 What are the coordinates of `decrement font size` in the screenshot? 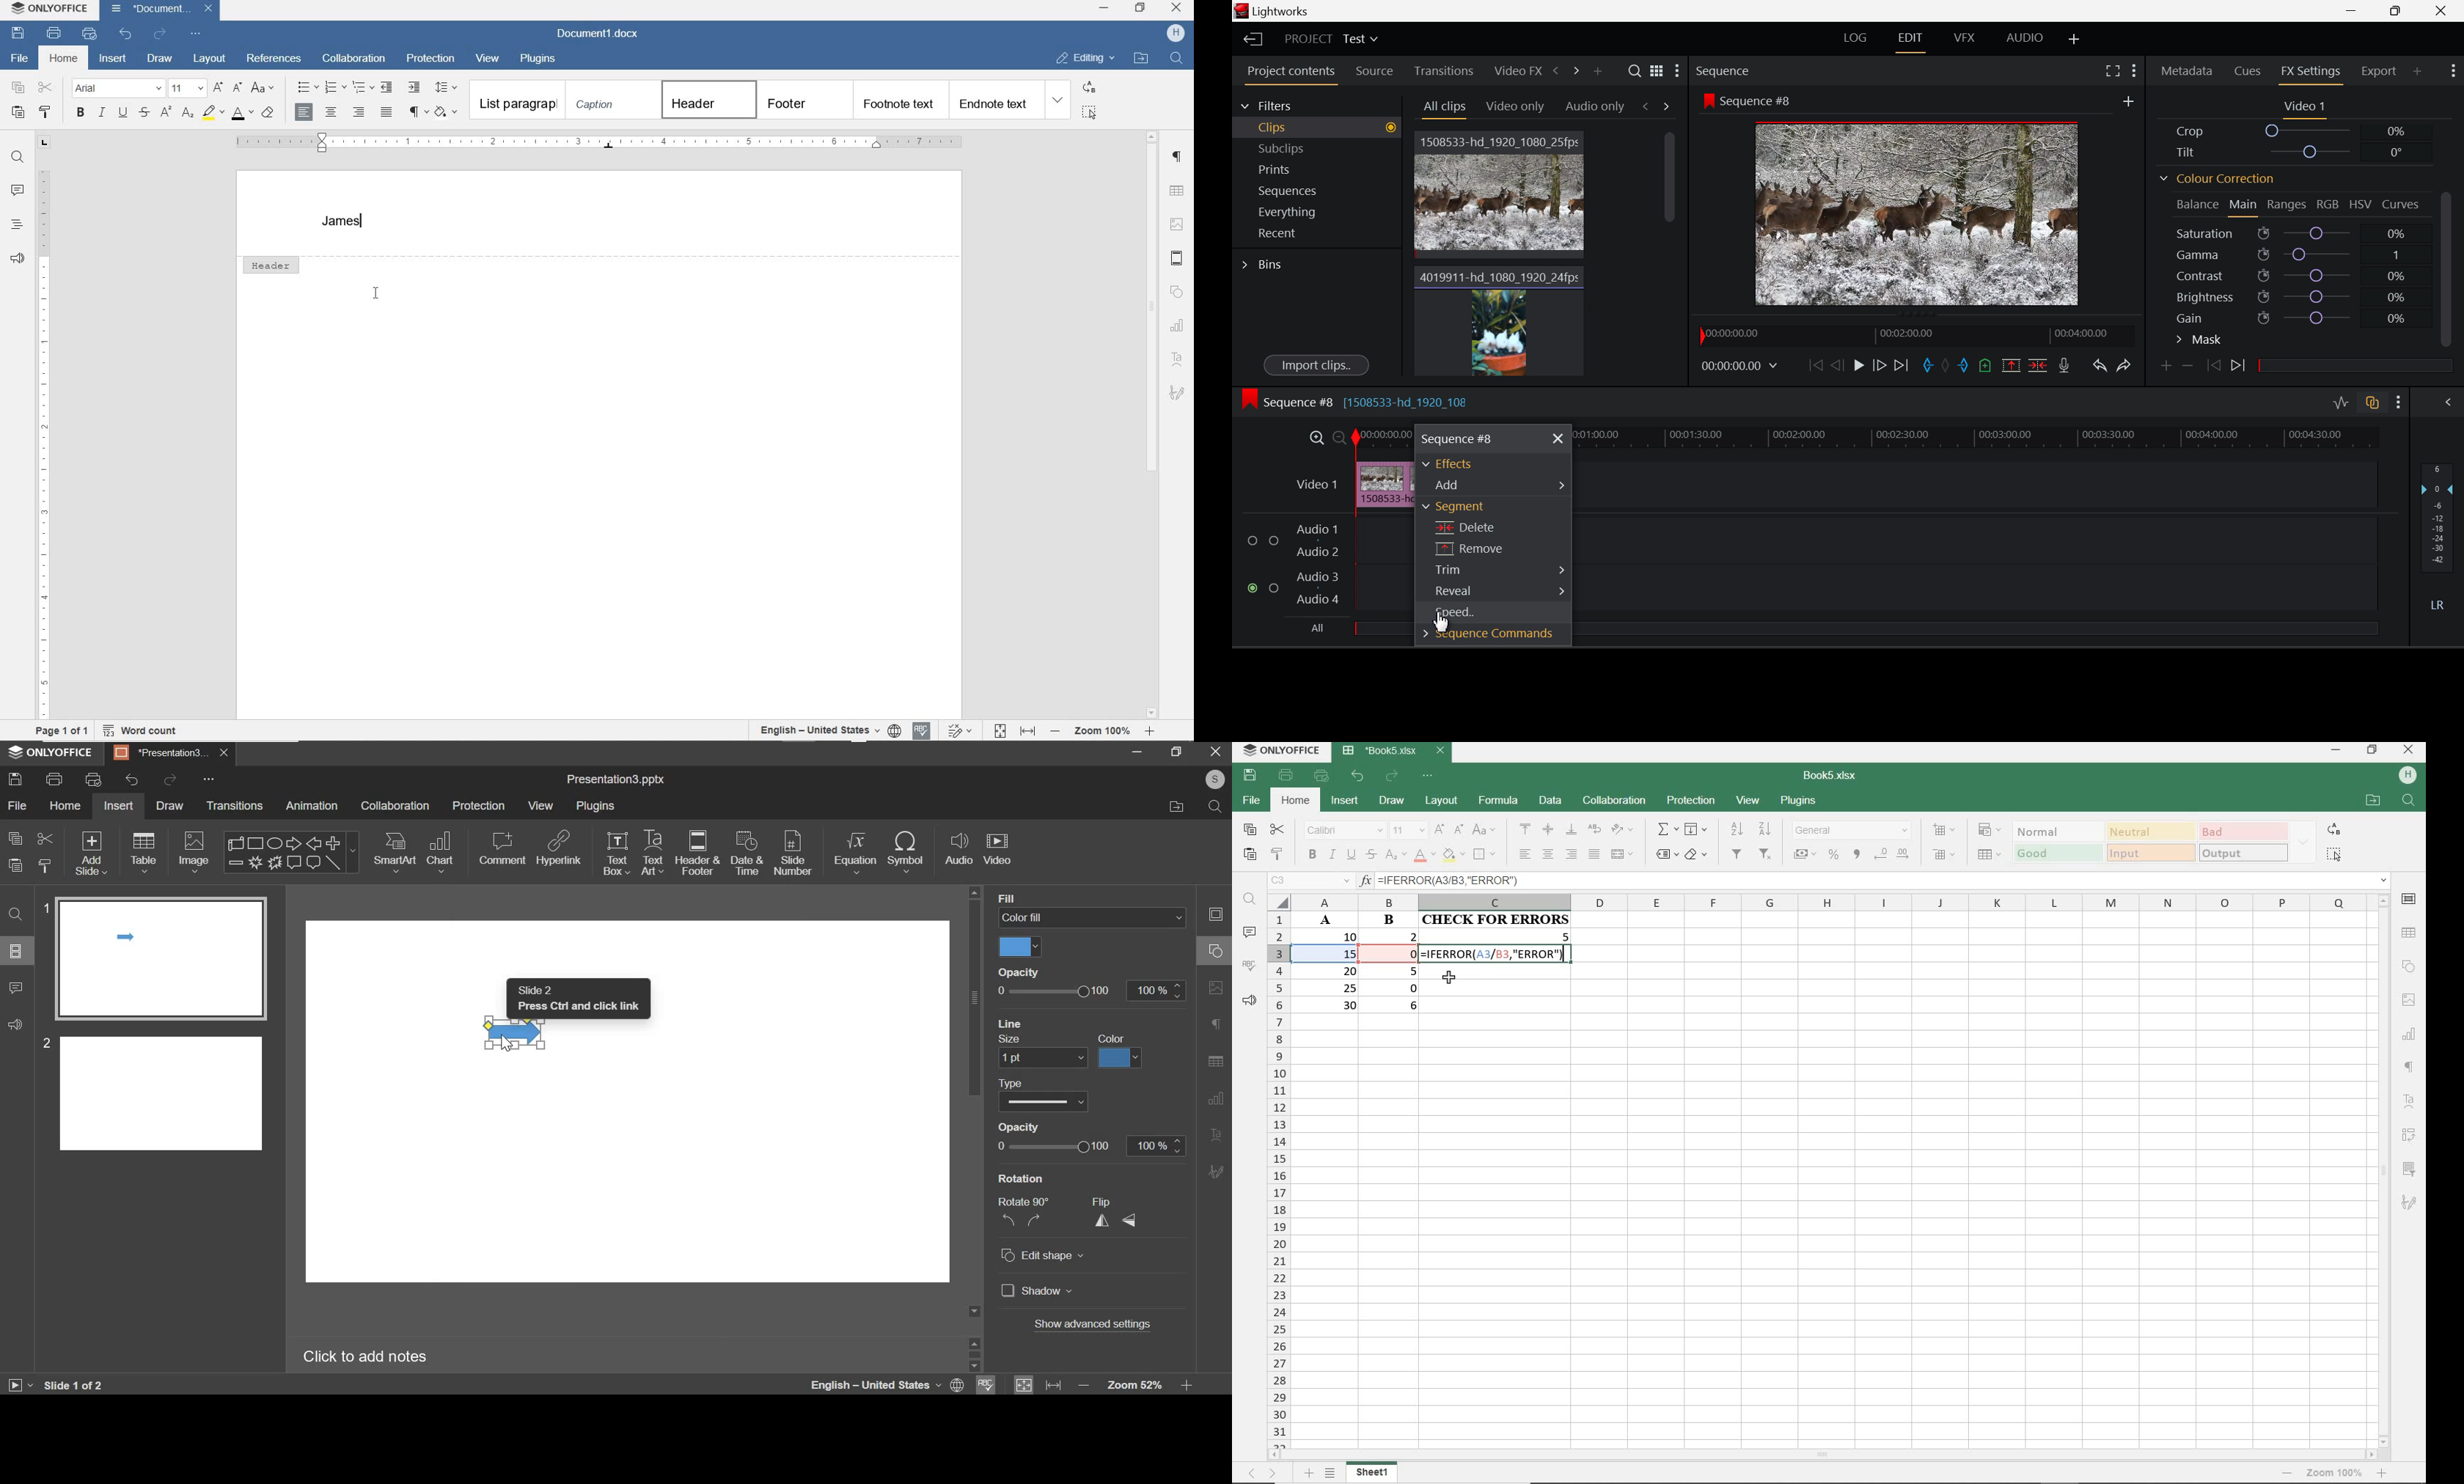 It's located at (237, 88).